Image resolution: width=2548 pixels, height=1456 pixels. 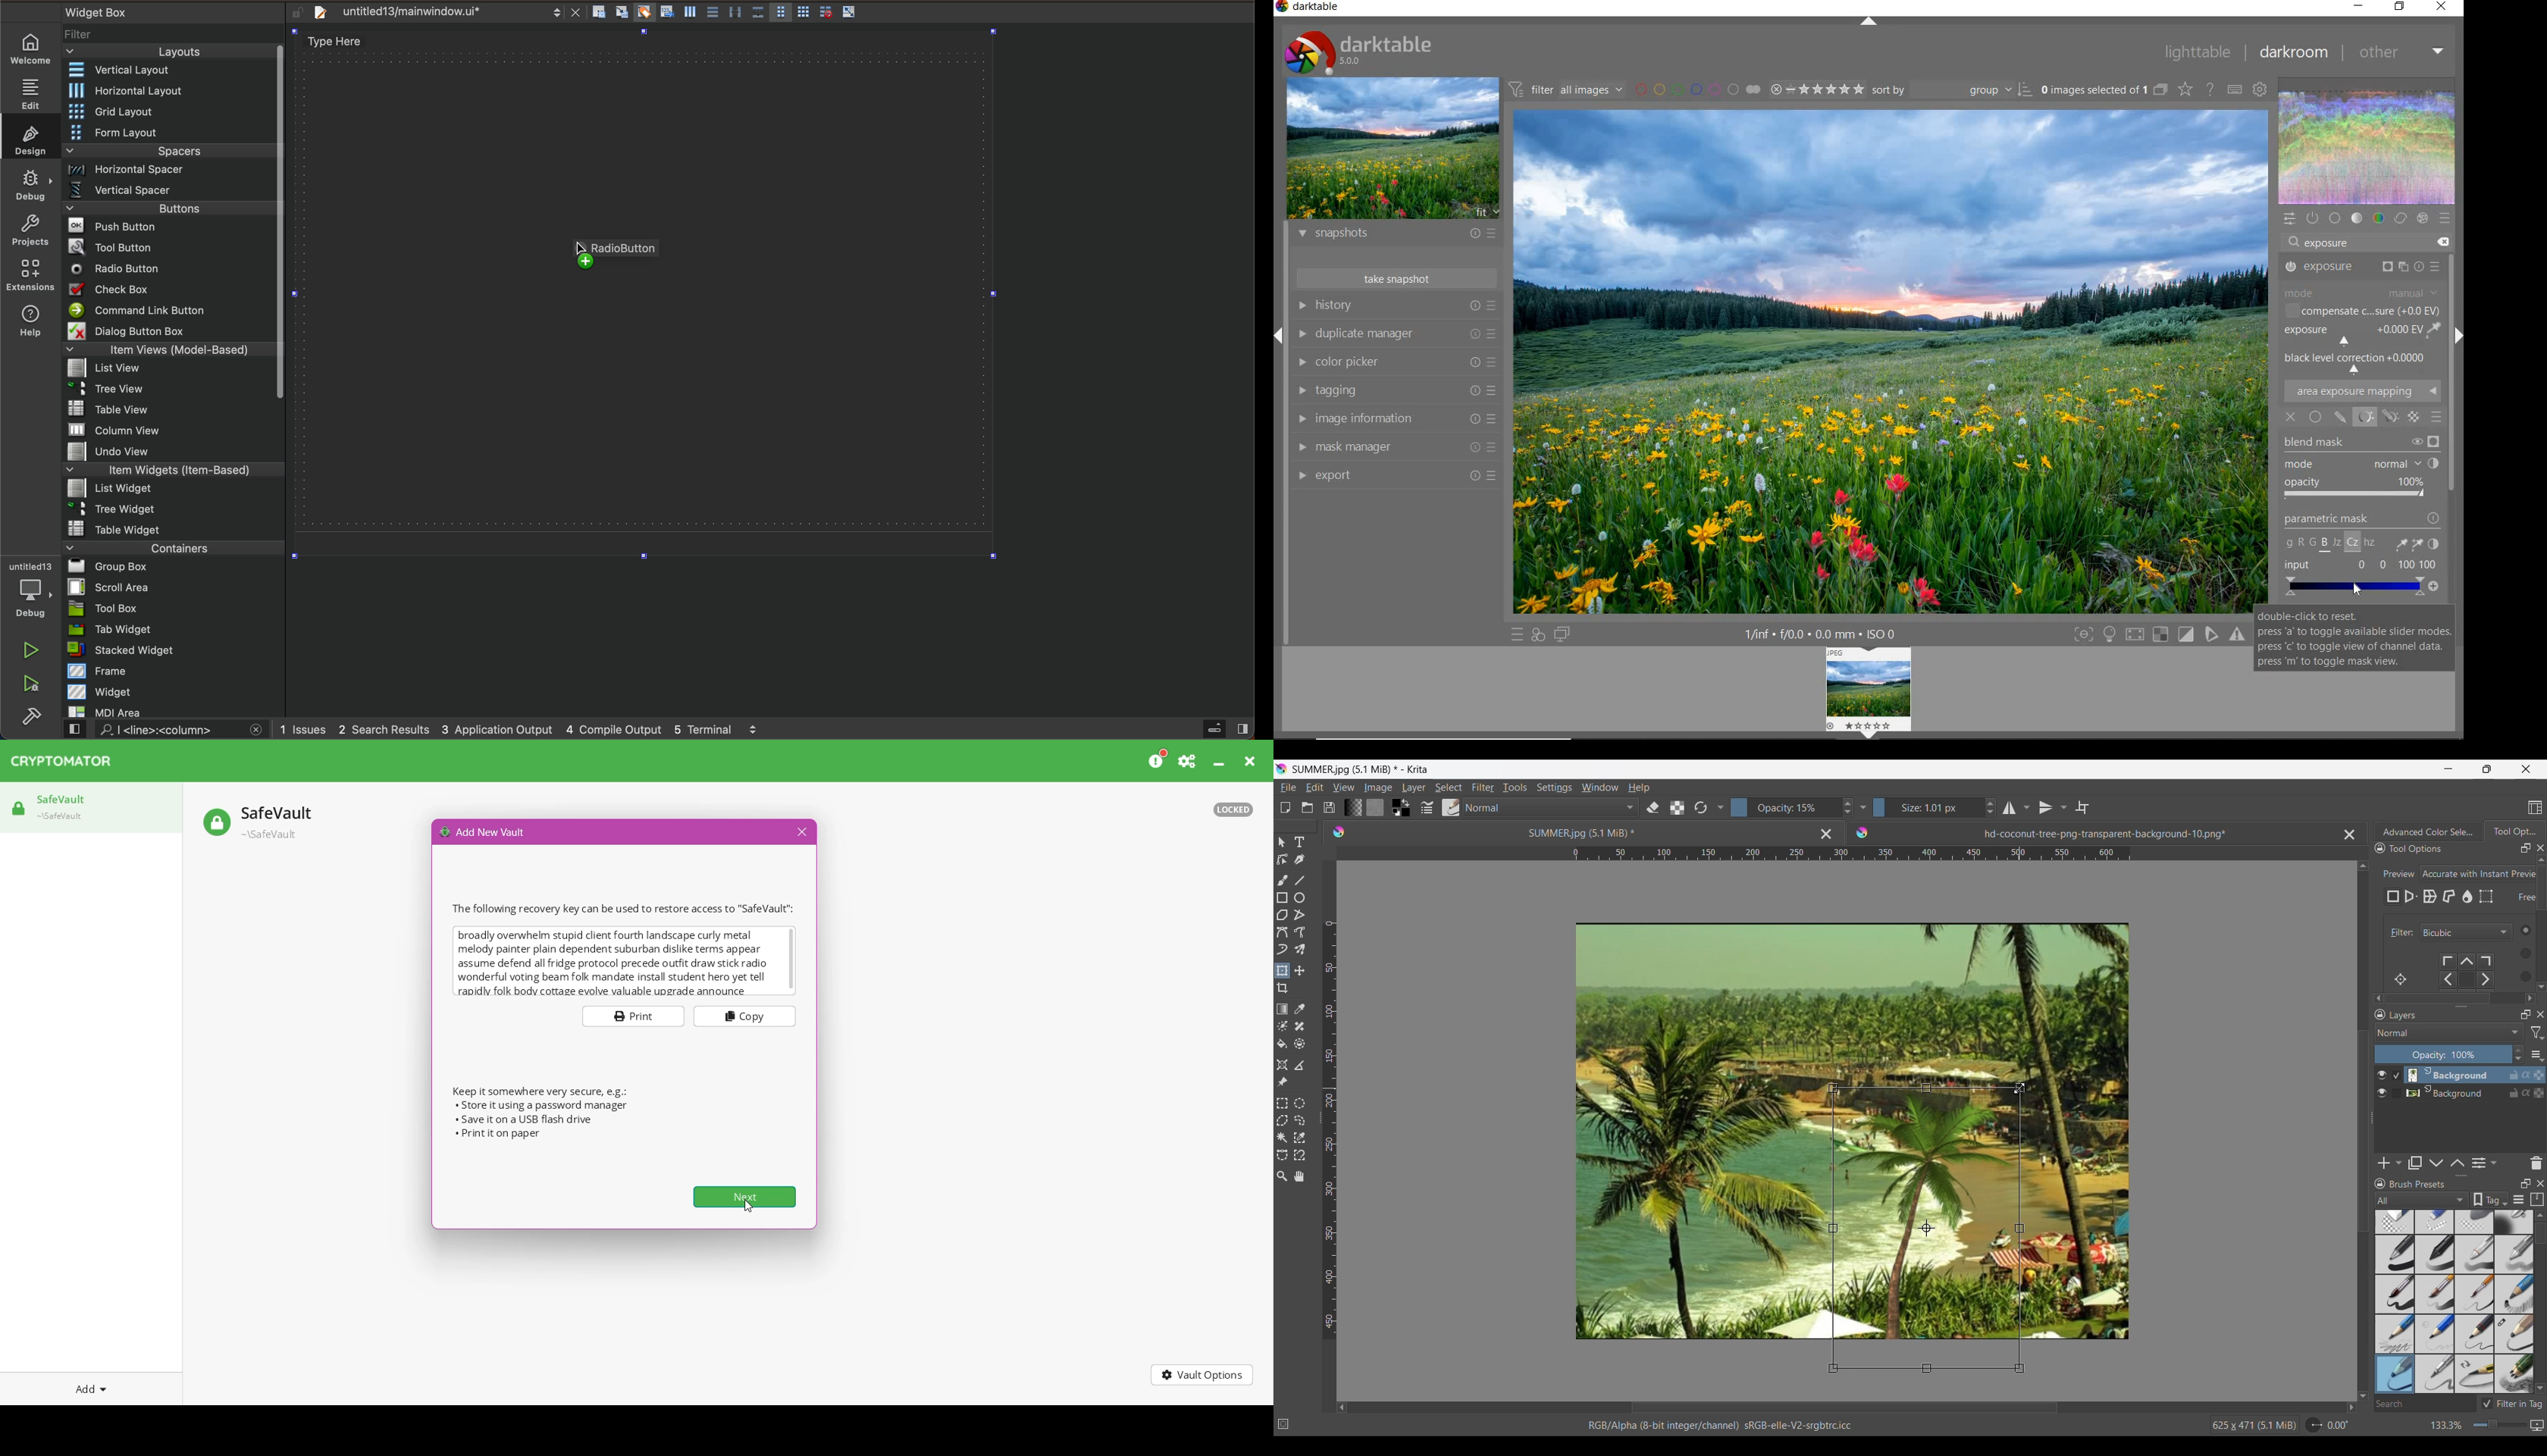 What do you see at coordinates (2541, 998) in the screenshot?
I see `Quick vertical slide to bottom` at bounding box center [2541, 998].